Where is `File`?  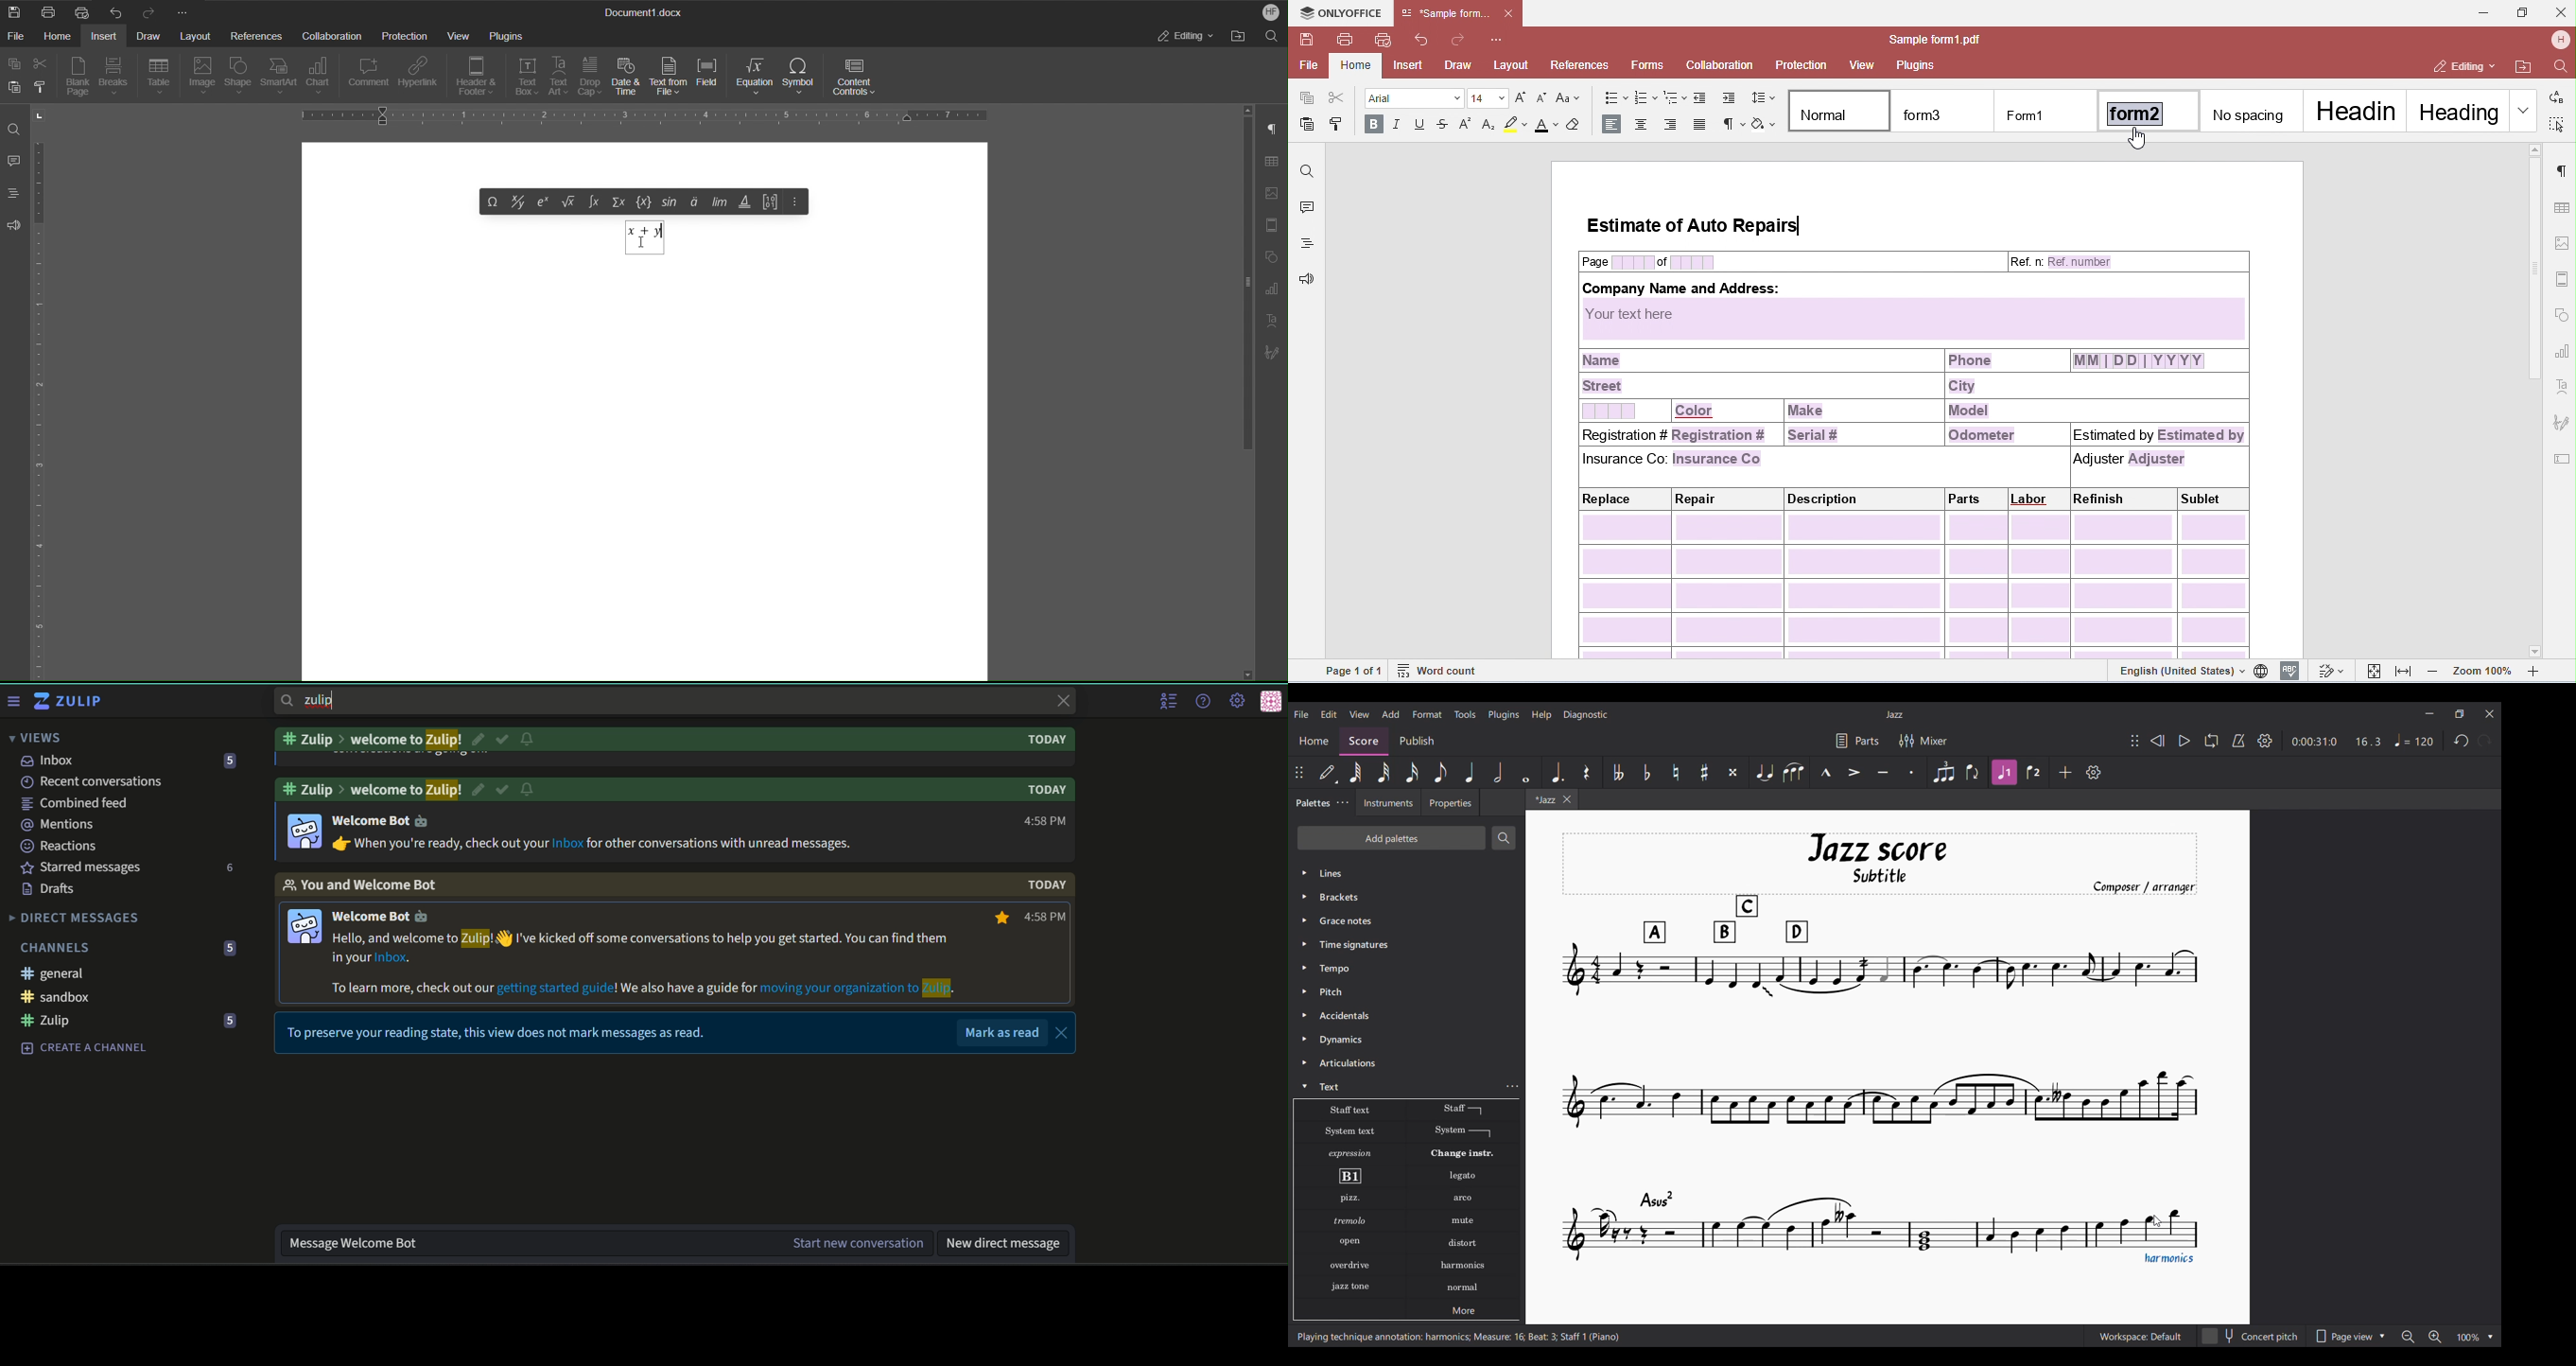 File is located at coordinates (19, 38).